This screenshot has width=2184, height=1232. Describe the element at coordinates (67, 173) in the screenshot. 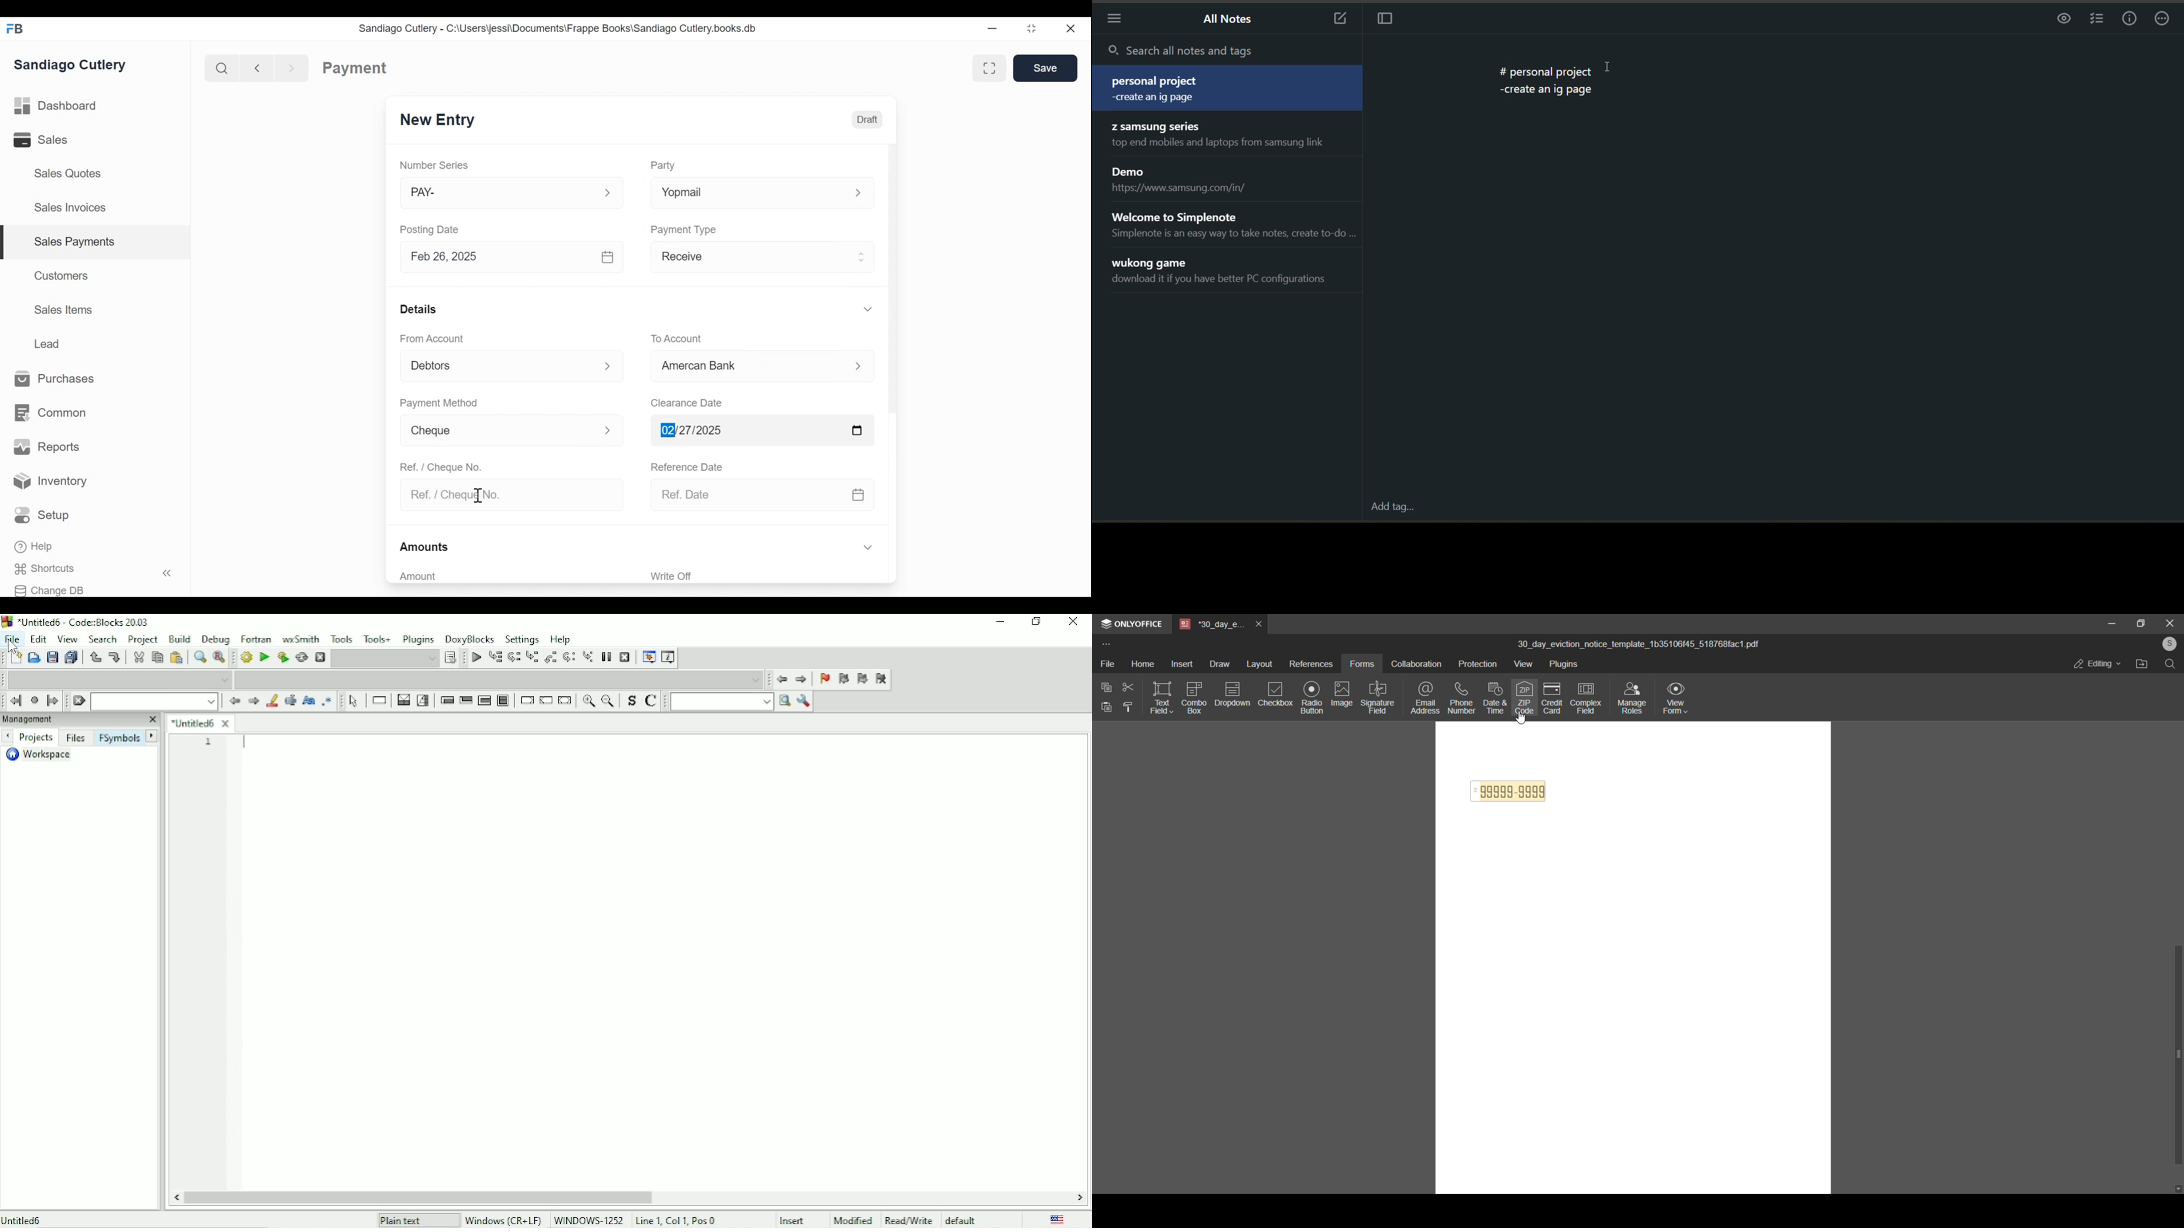

I see `Sales Quotes` at that location.